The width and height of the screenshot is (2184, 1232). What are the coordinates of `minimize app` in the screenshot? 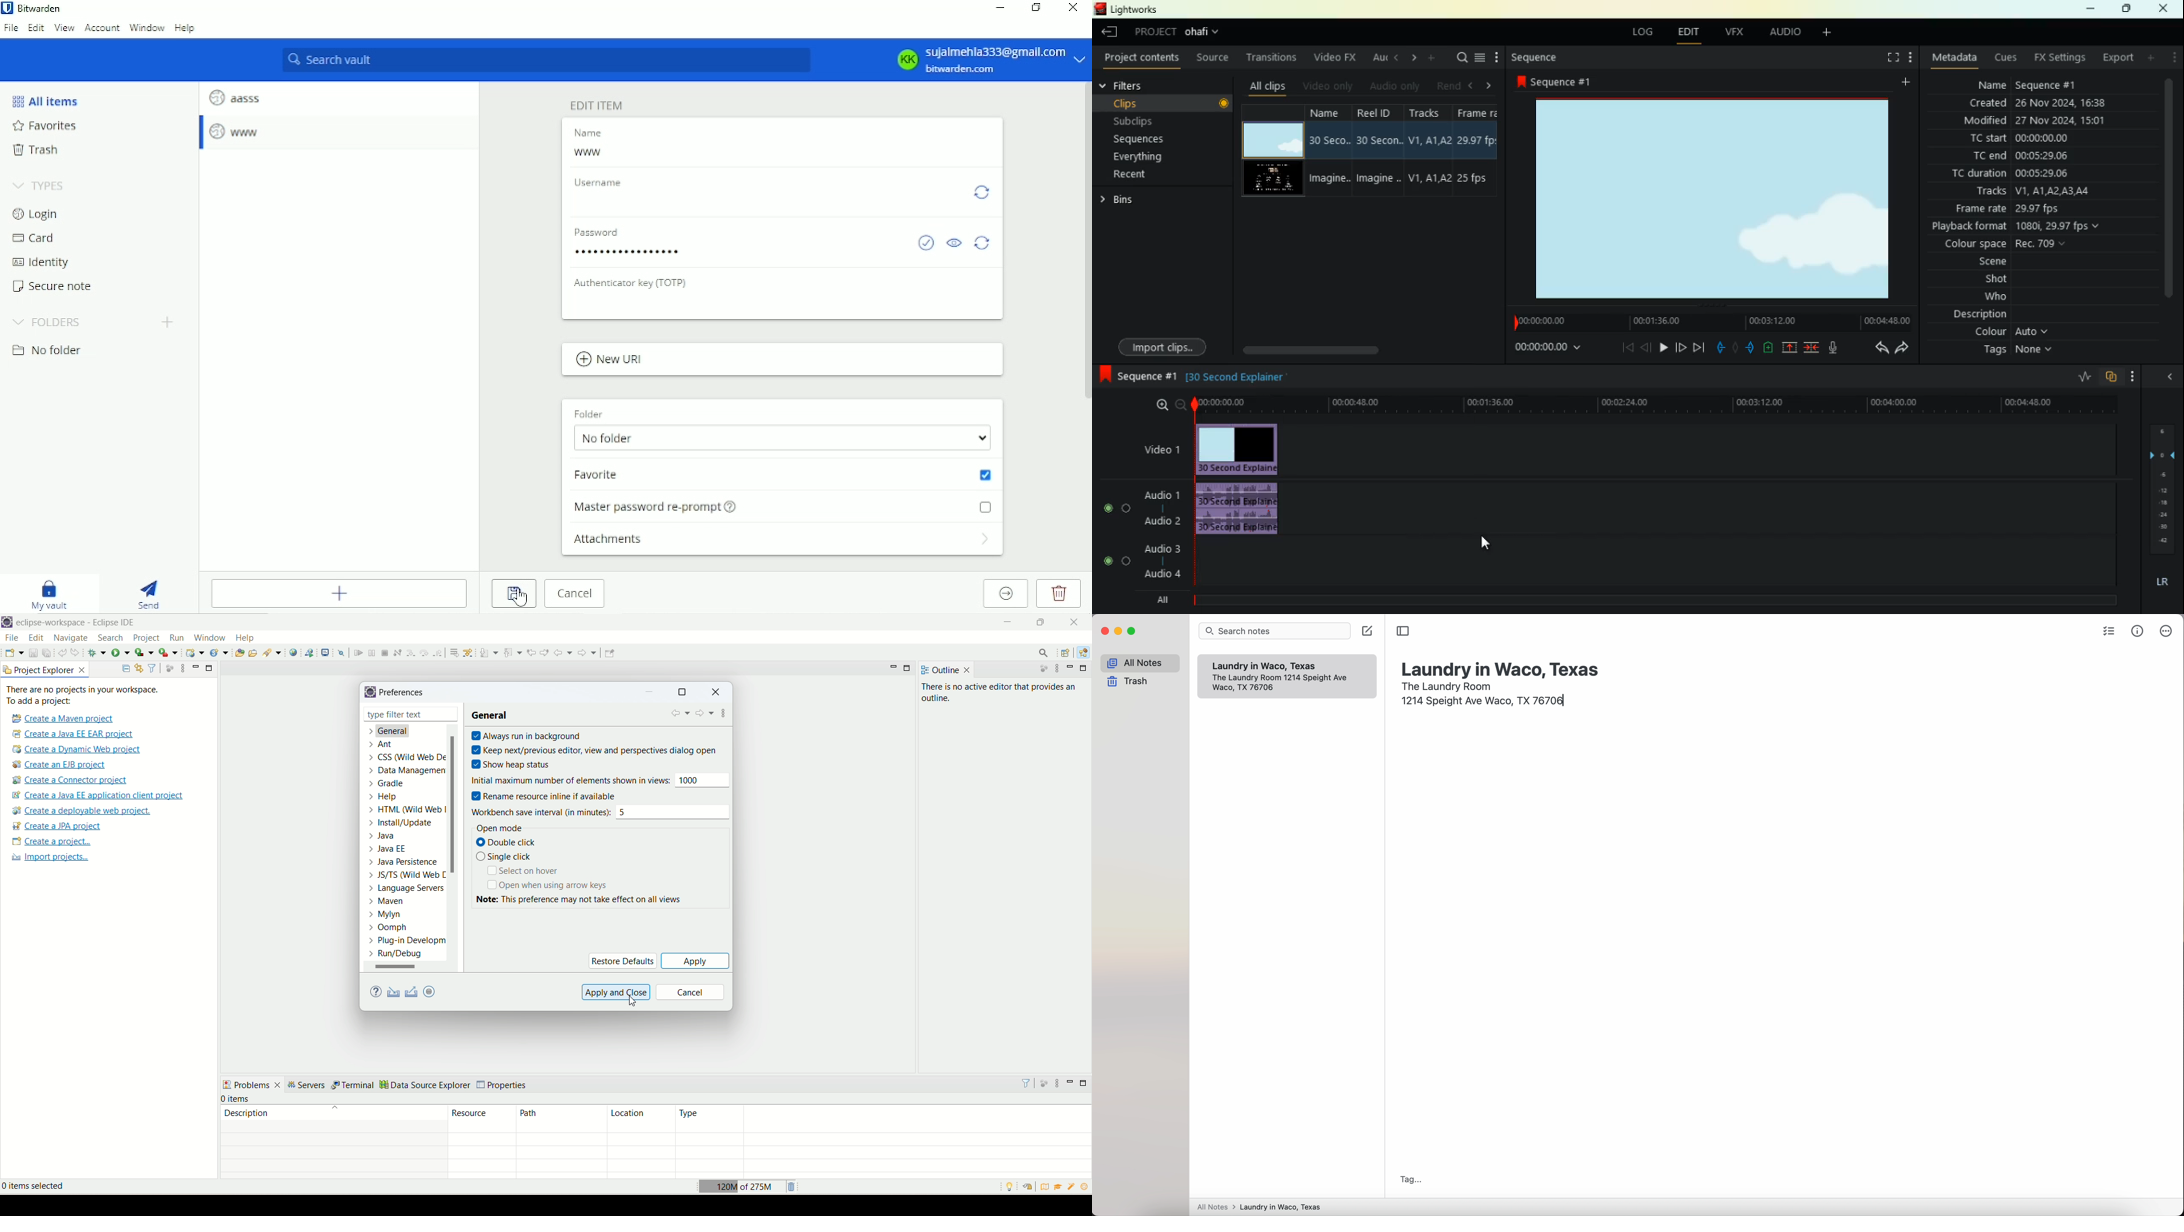 It's located at (1119, 631).